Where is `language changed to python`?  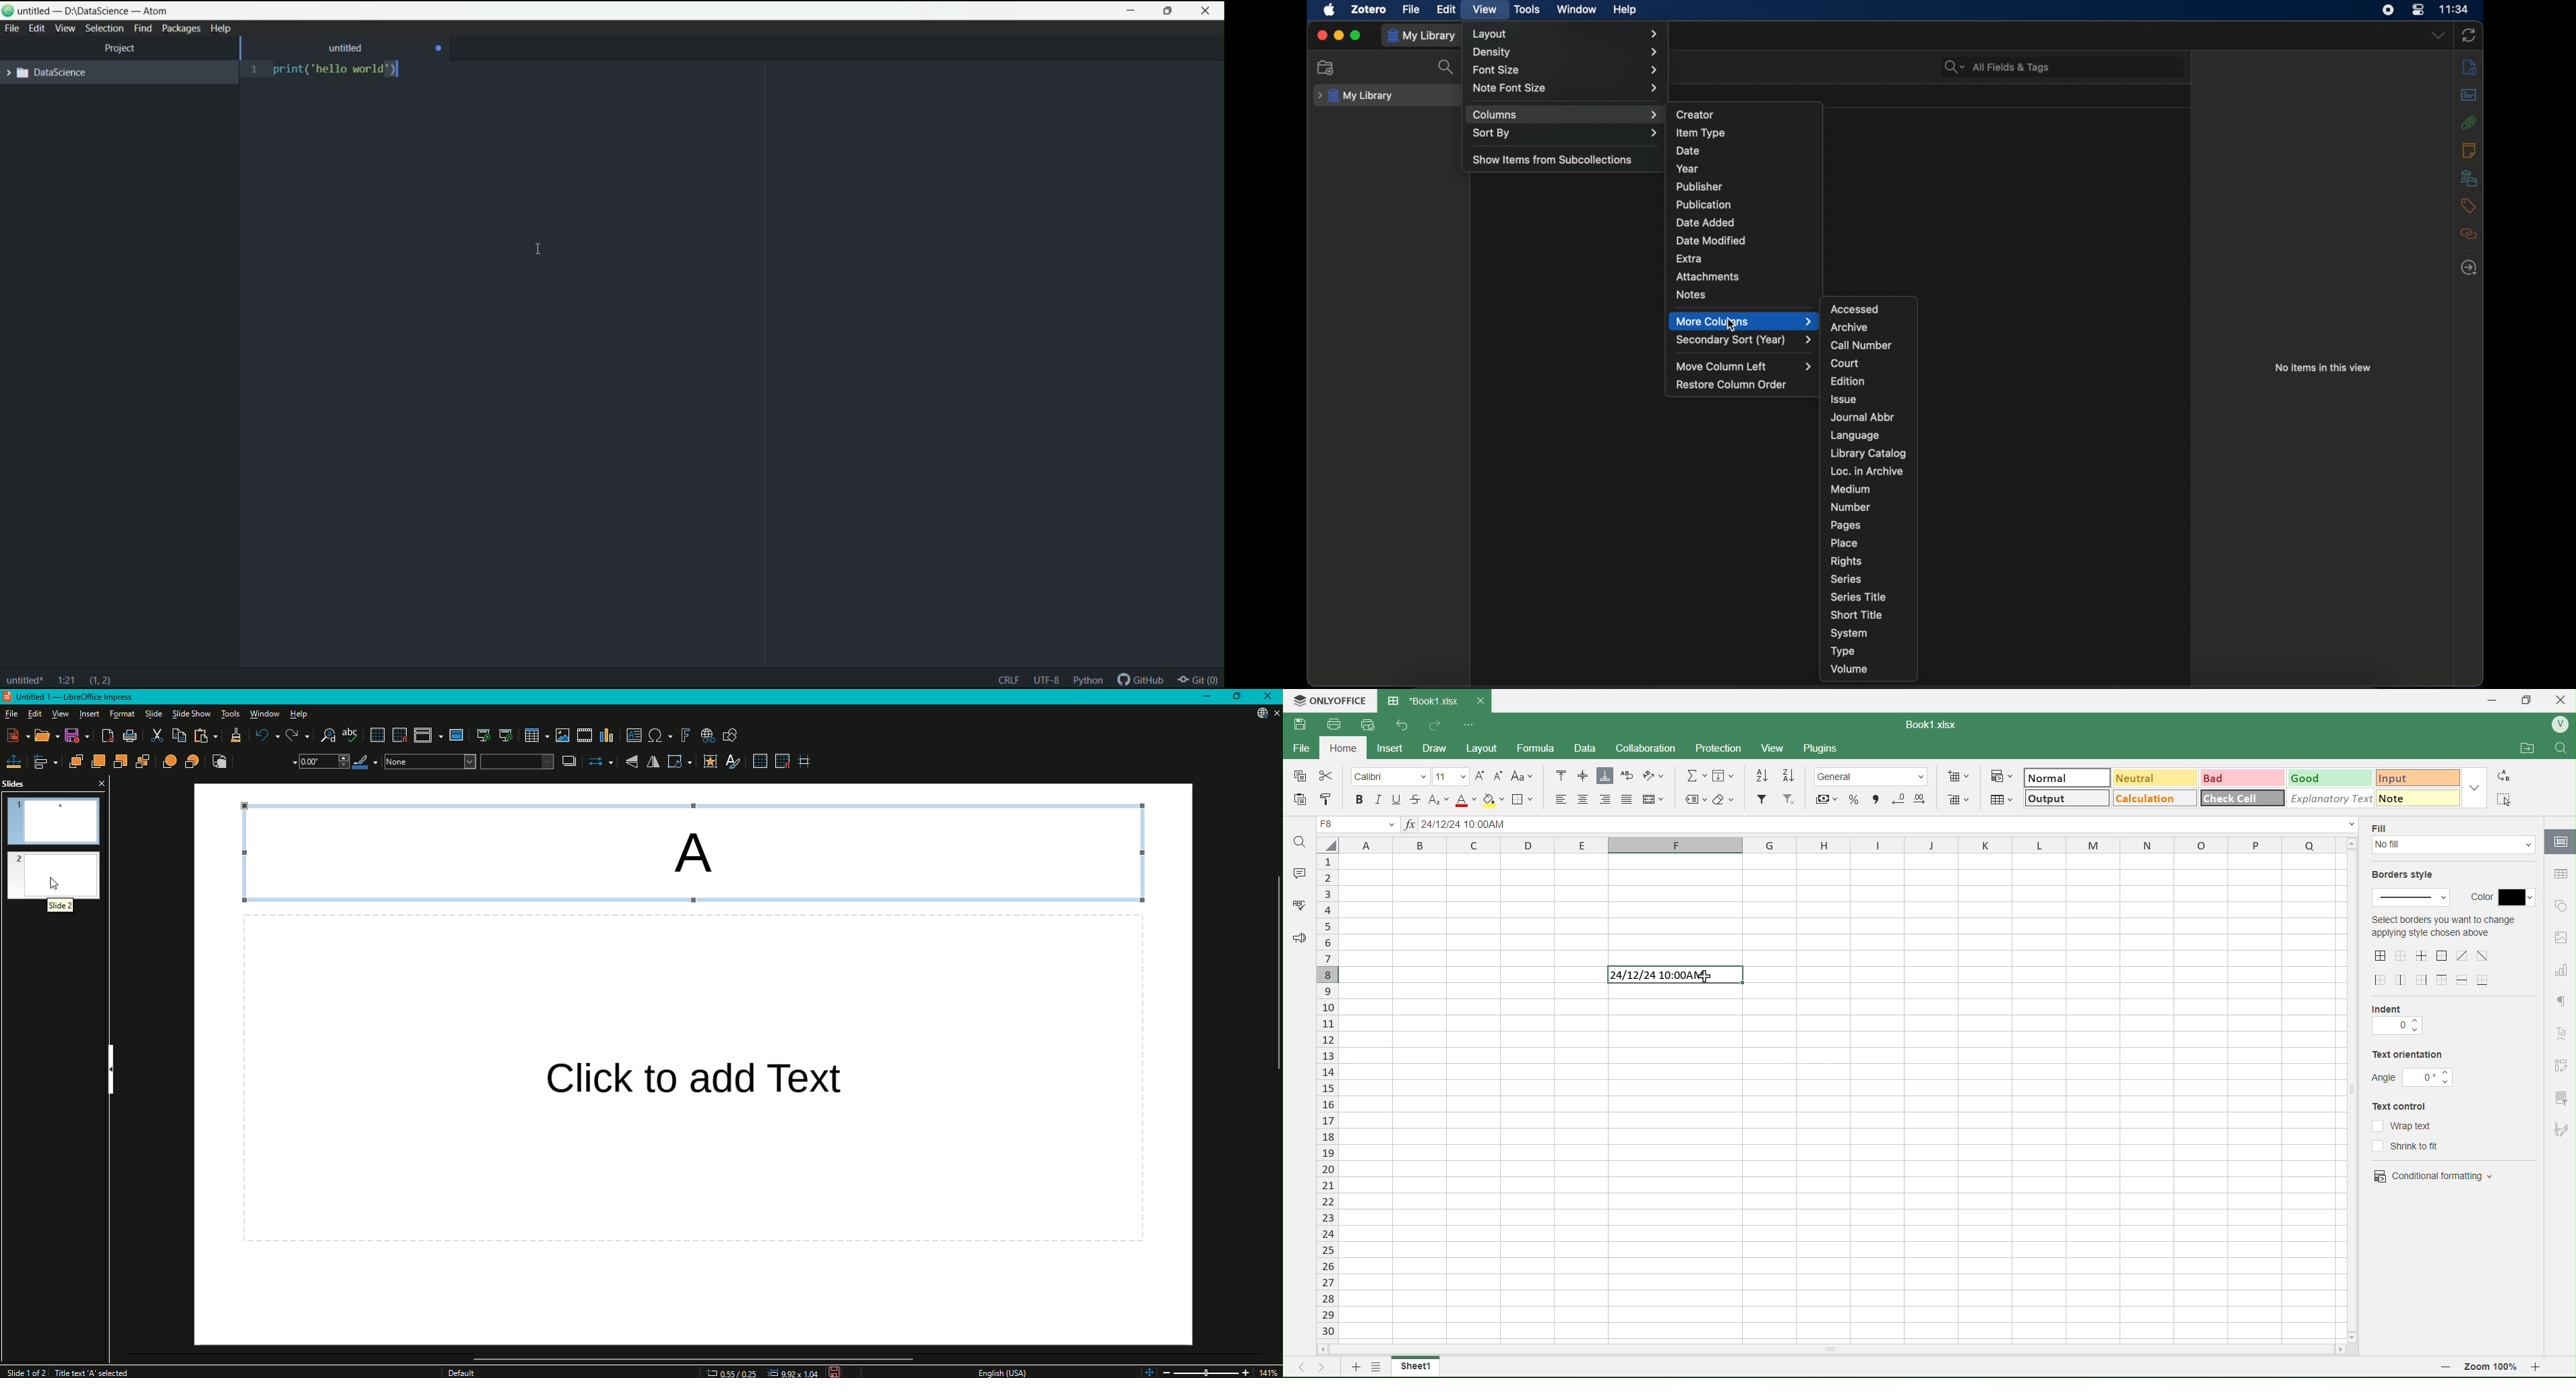
language changed to python is located at coordinates (1089, 679).